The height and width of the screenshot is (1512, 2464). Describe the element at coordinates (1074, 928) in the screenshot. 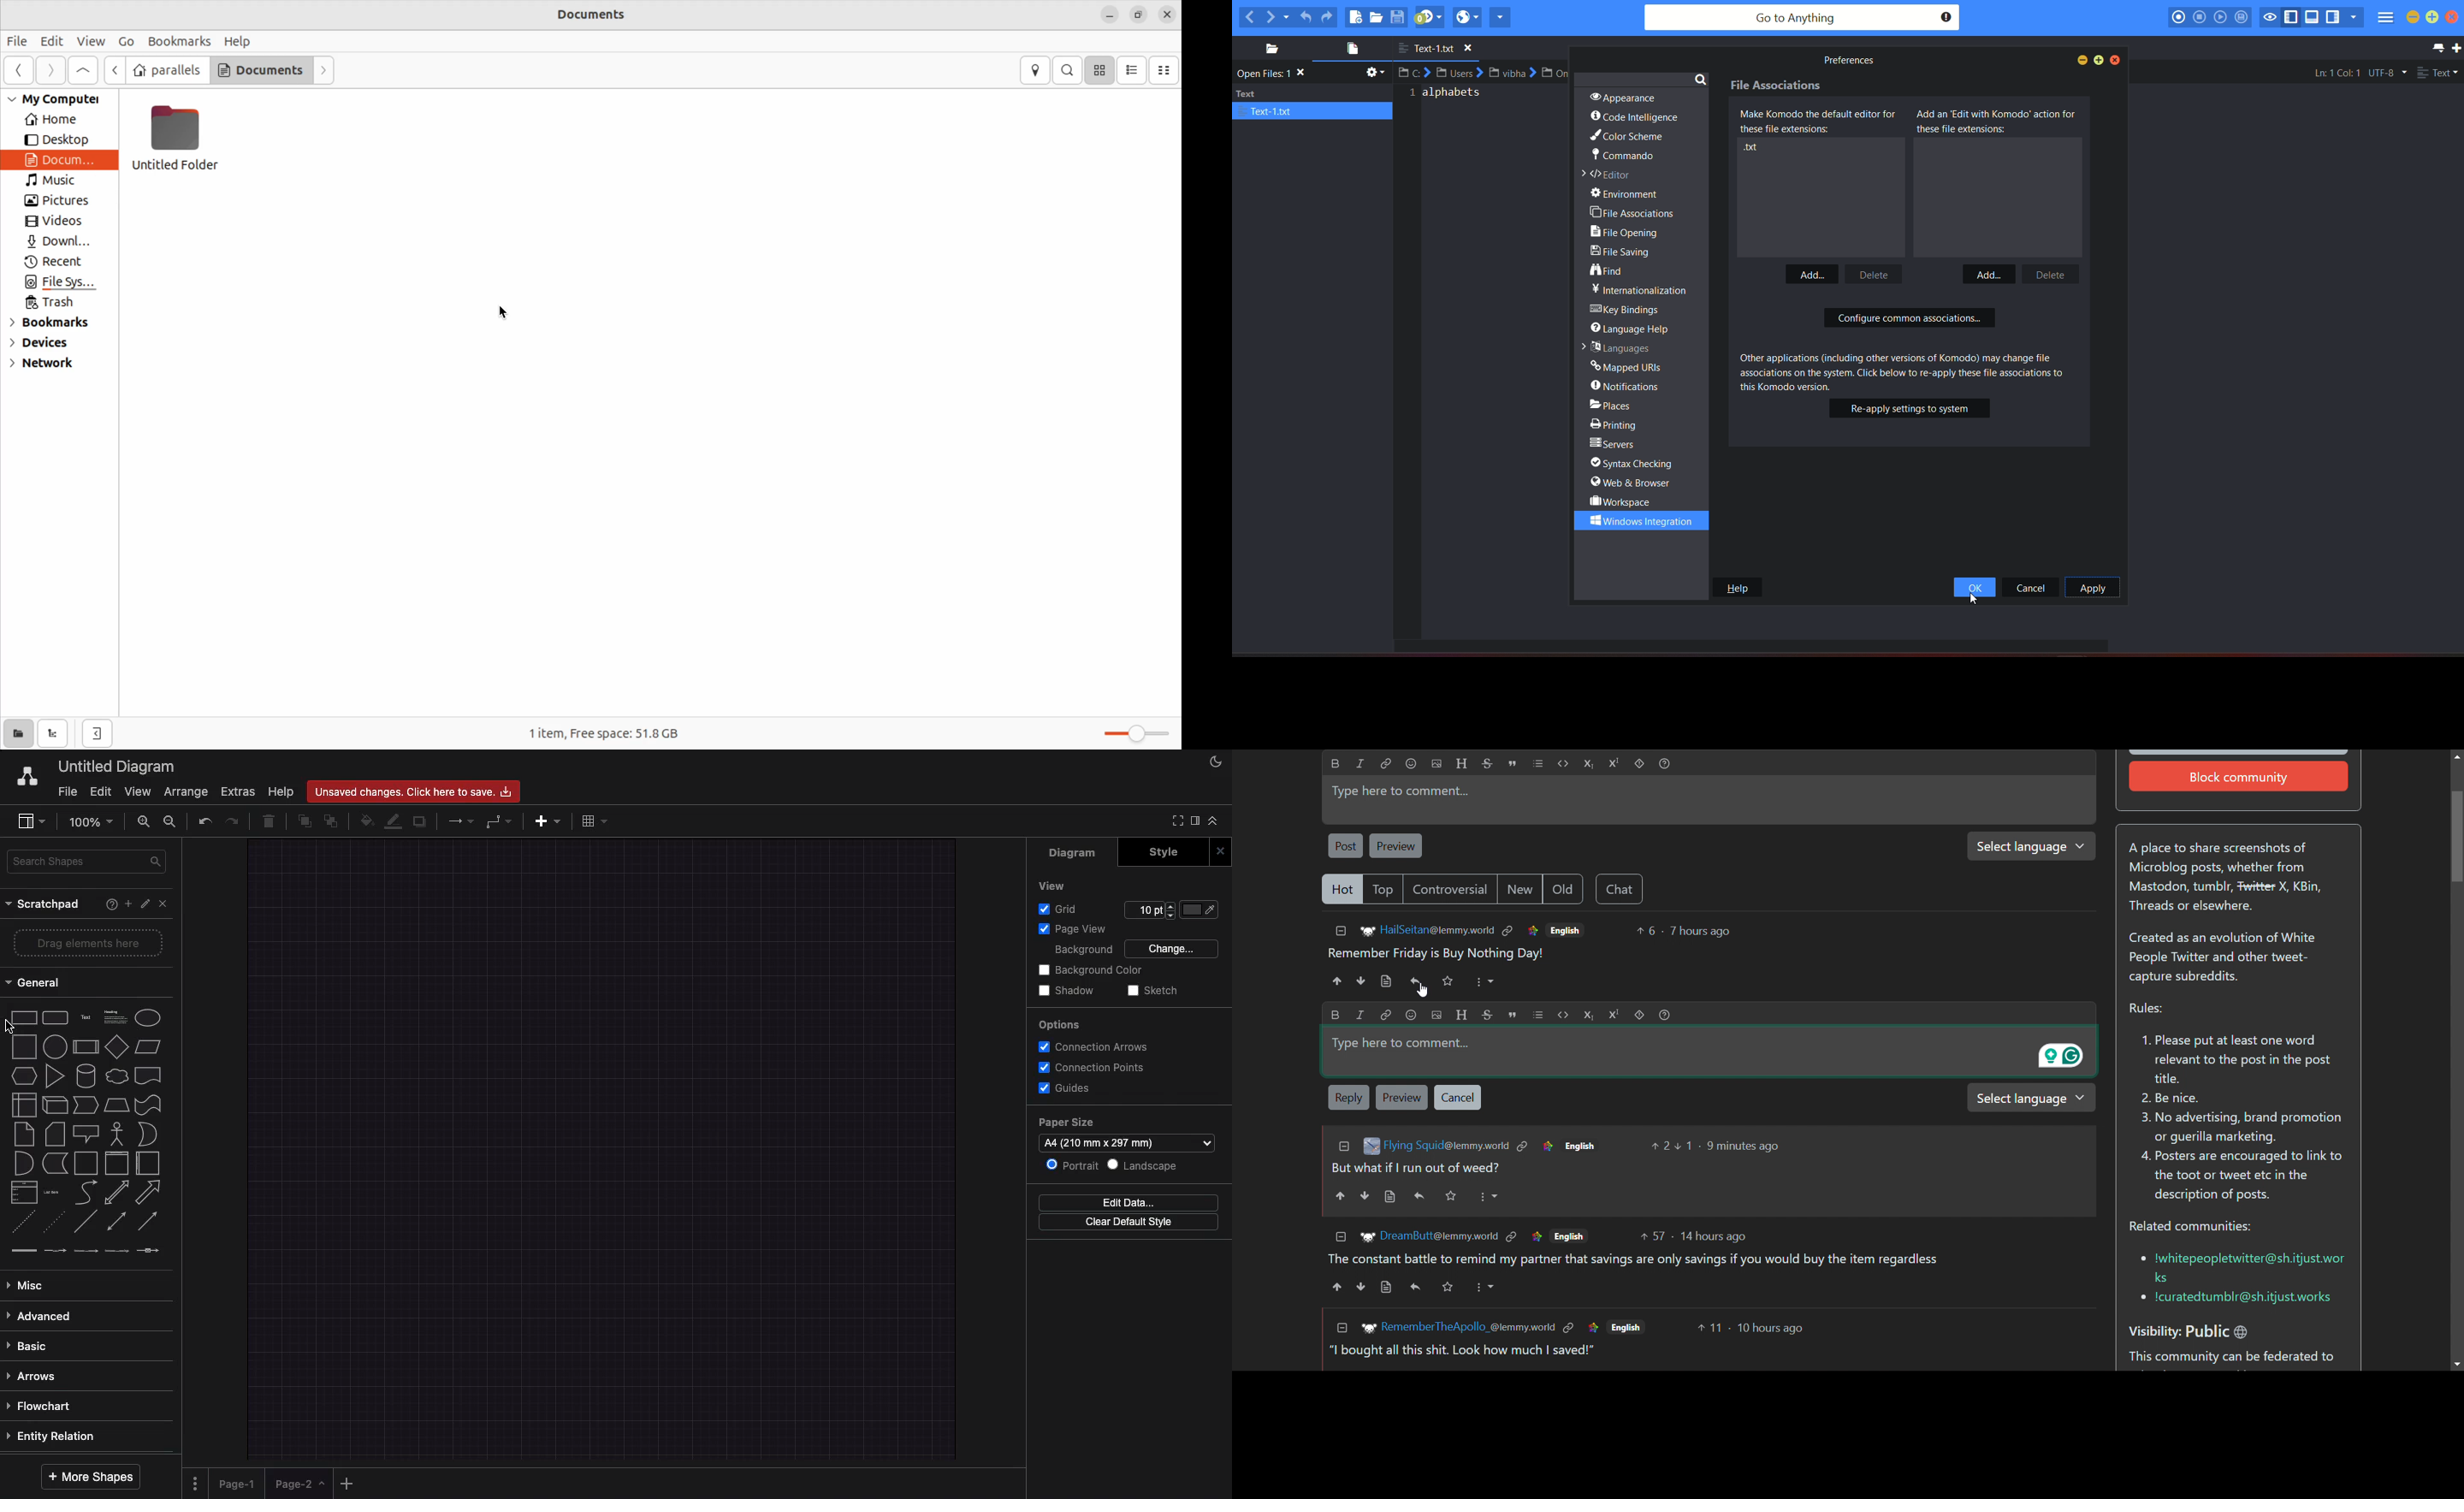

I see `Page view` at that location.